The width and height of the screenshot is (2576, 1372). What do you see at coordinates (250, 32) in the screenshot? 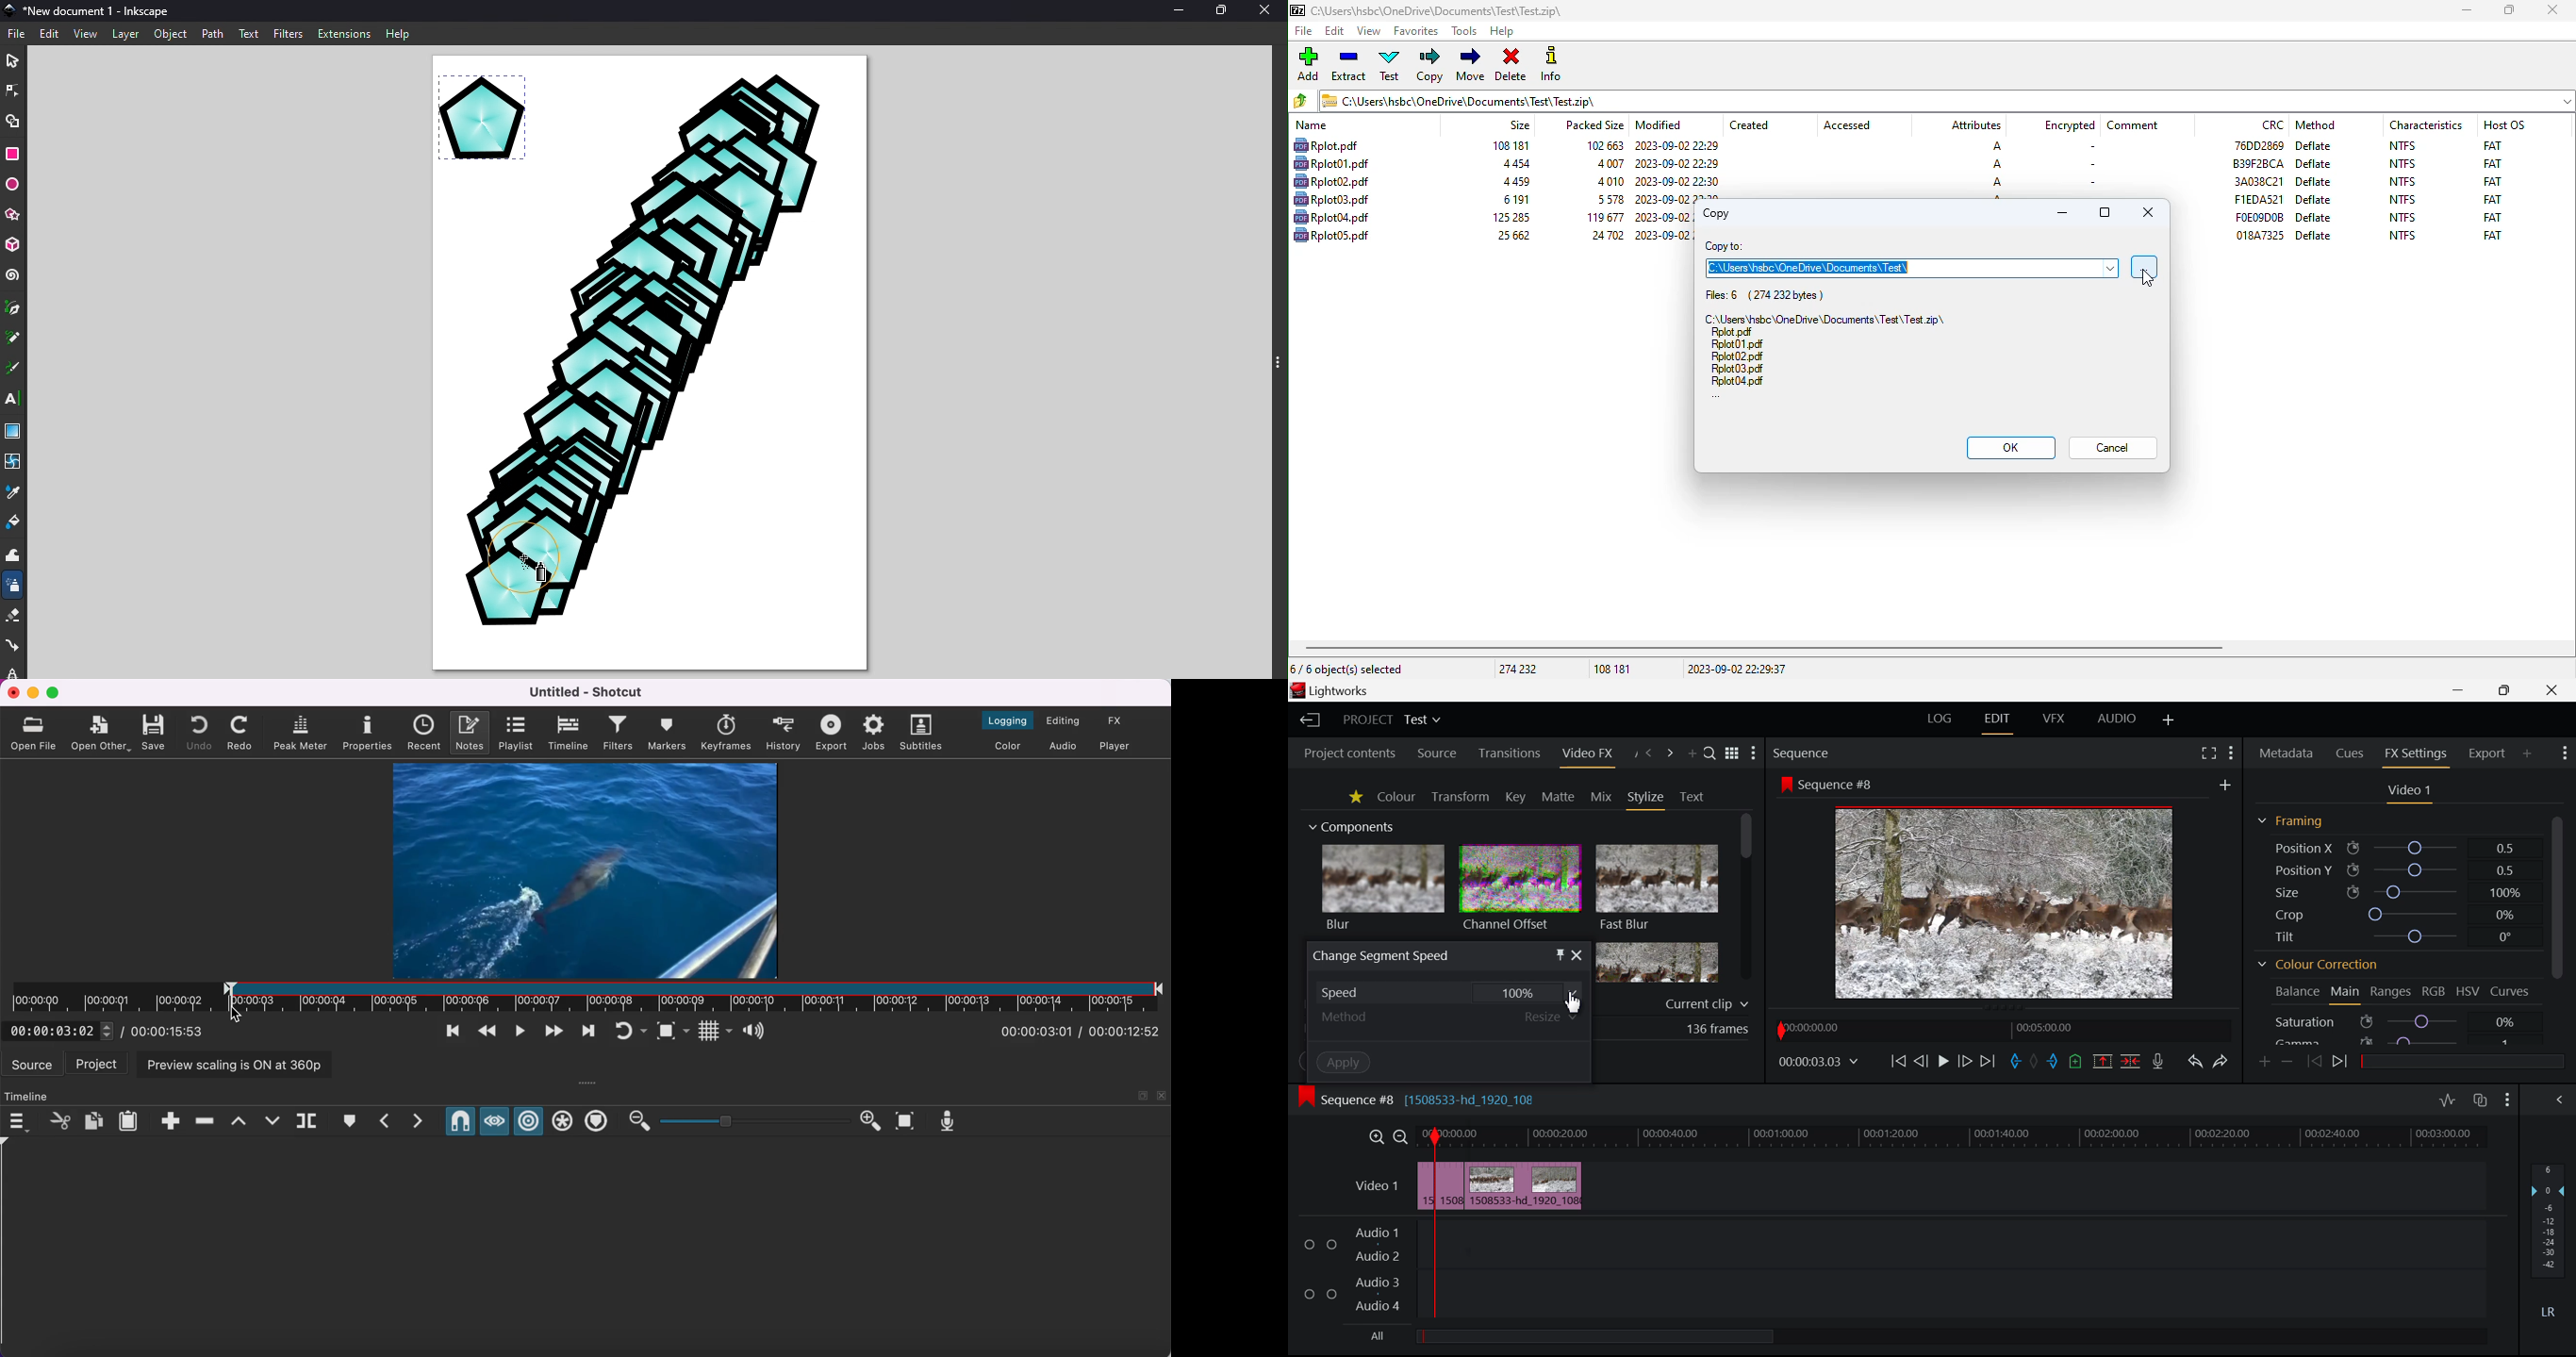
I see `Text` at bounding box center [250, 32].